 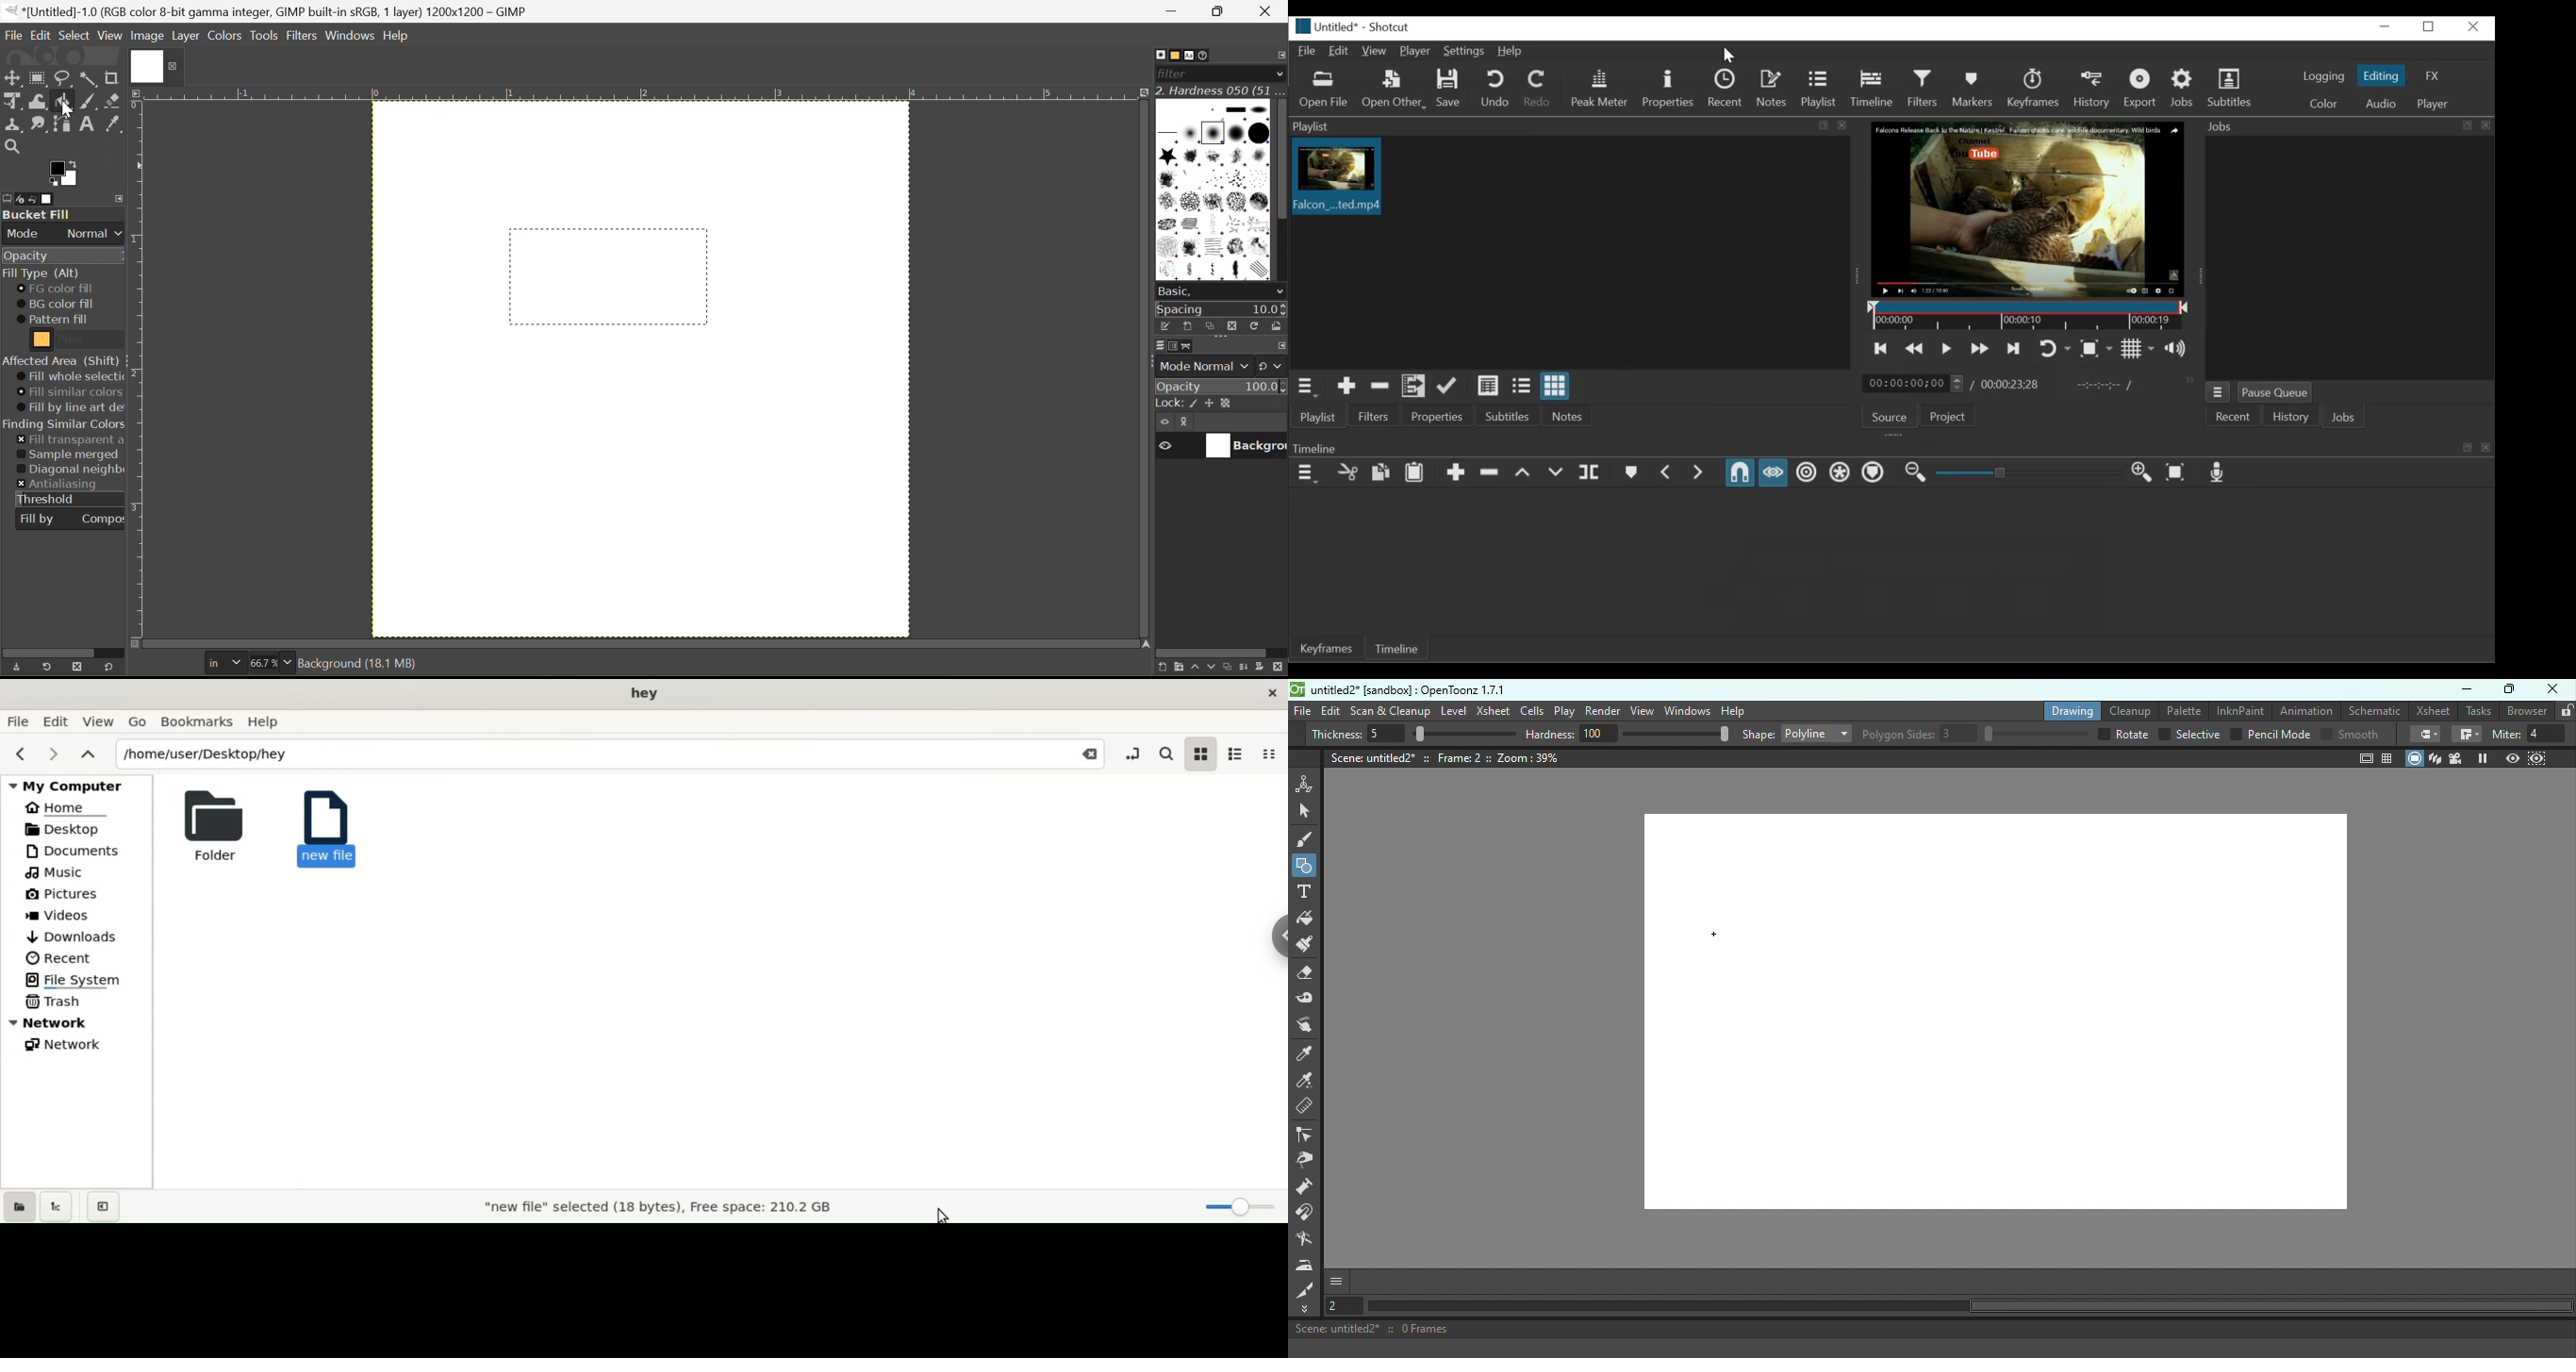 I want to click on 10.0, so click(x=1269, y=310).